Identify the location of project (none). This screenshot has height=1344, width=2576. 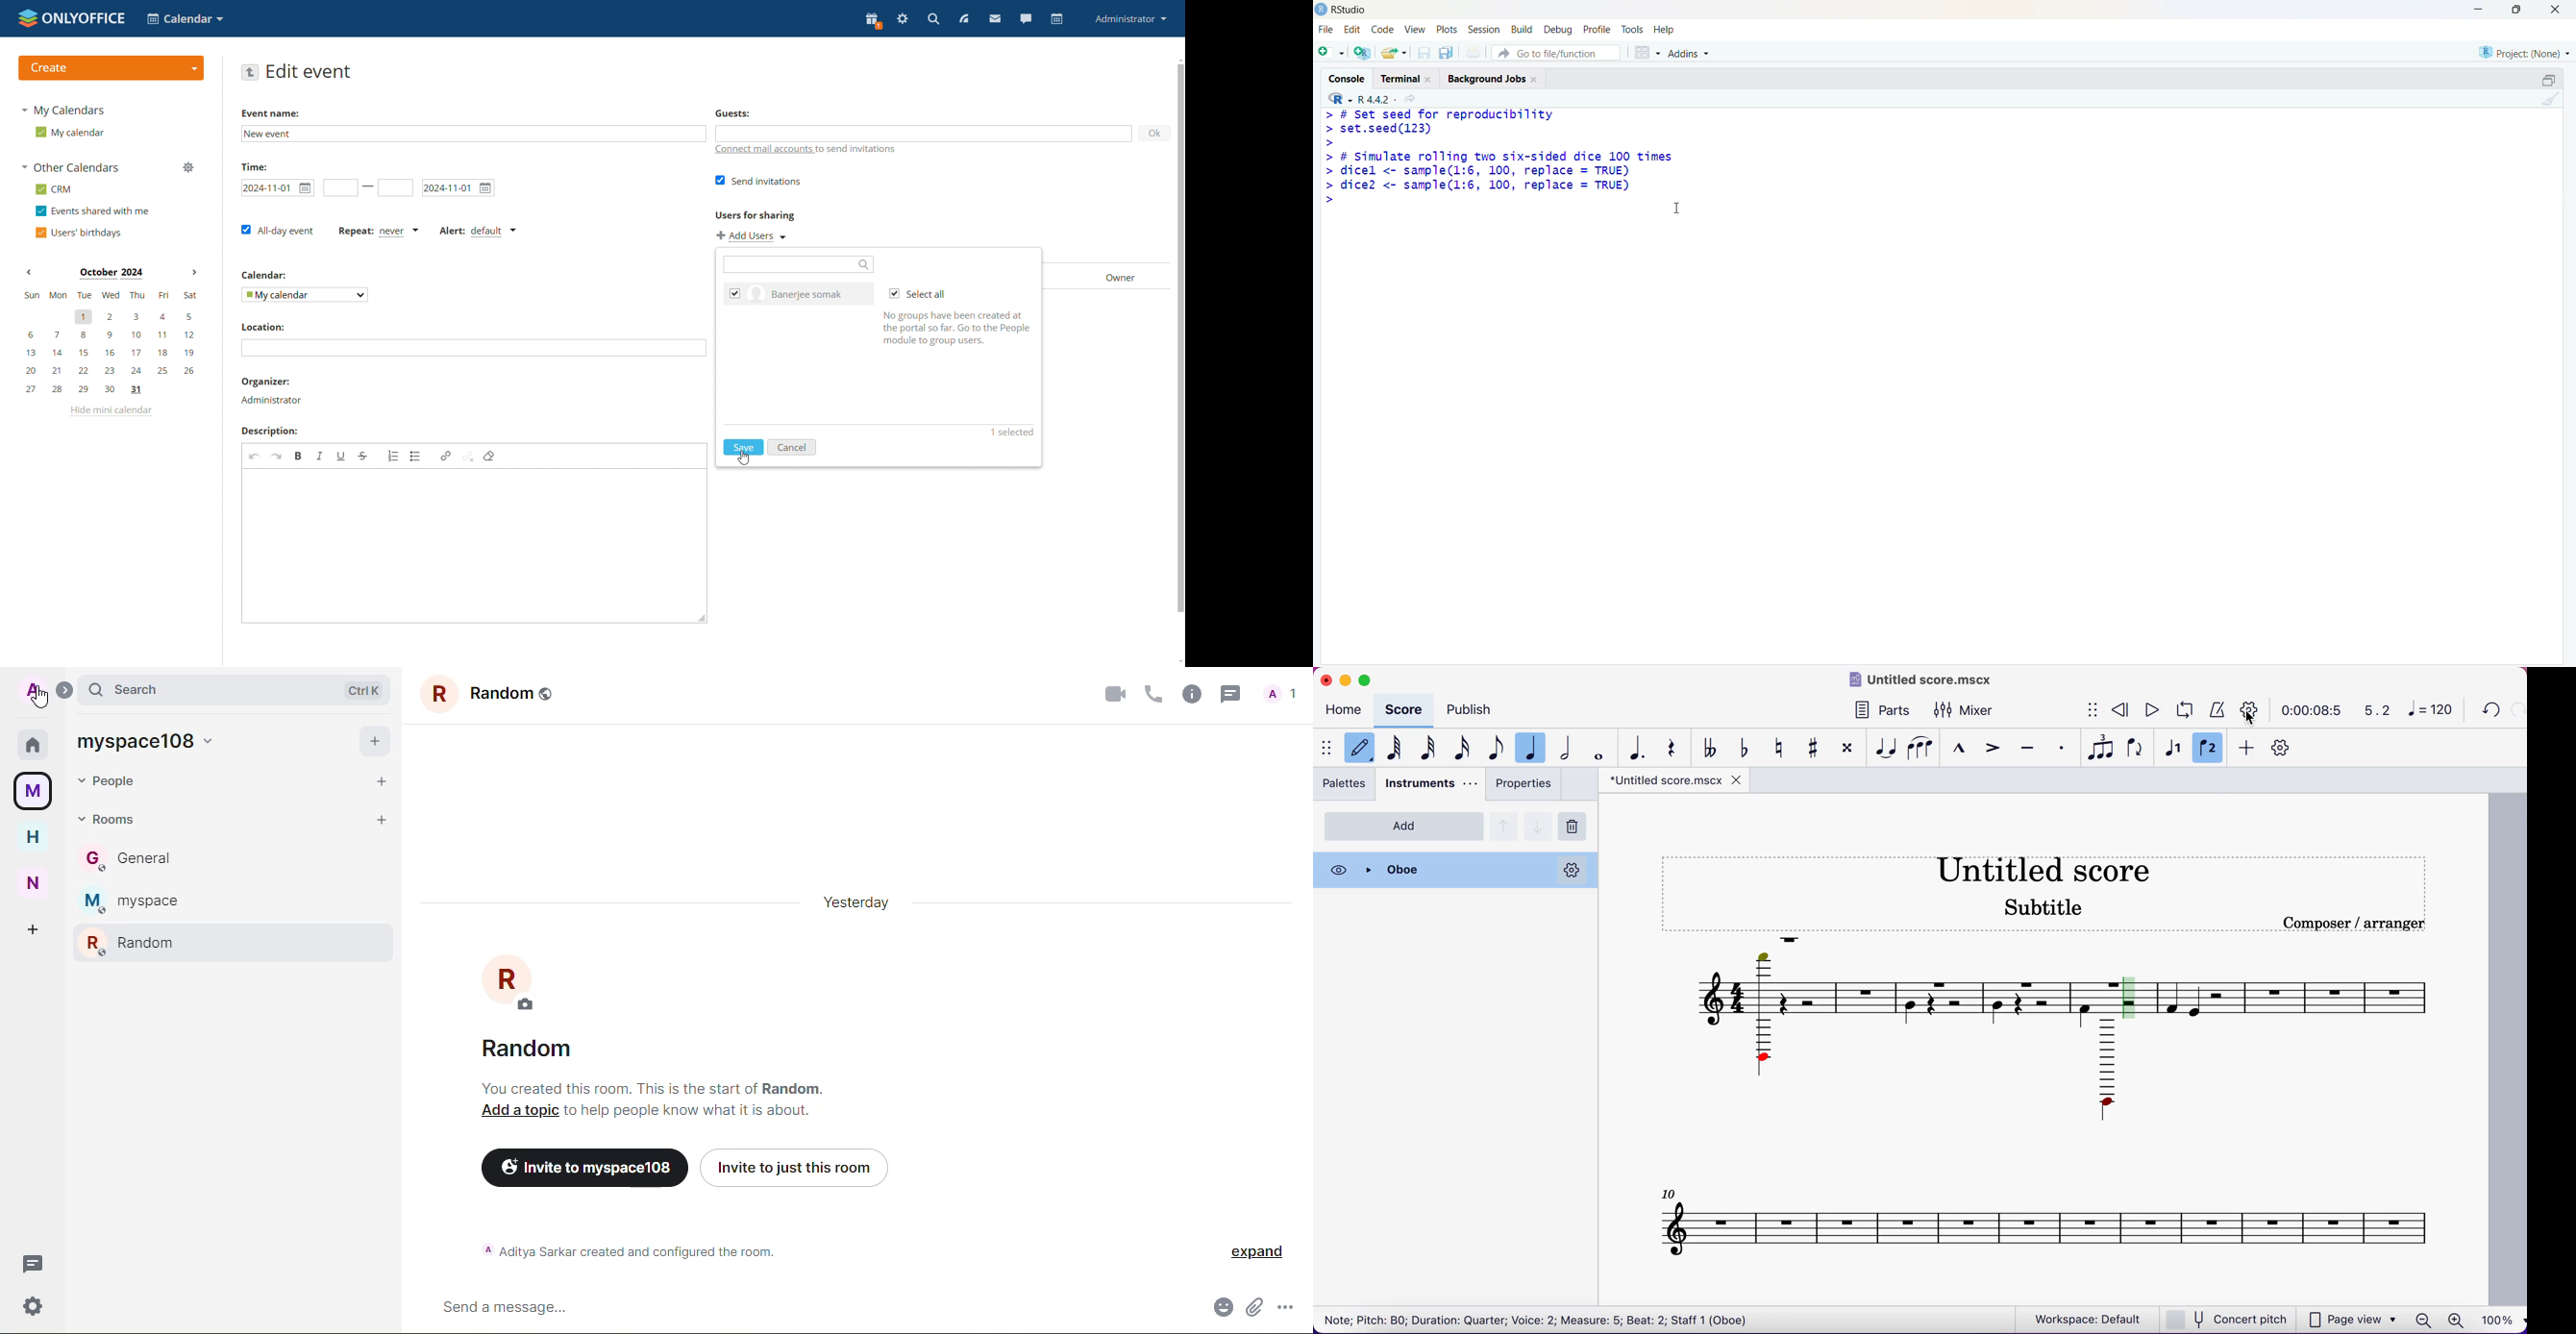
(2524, 54).